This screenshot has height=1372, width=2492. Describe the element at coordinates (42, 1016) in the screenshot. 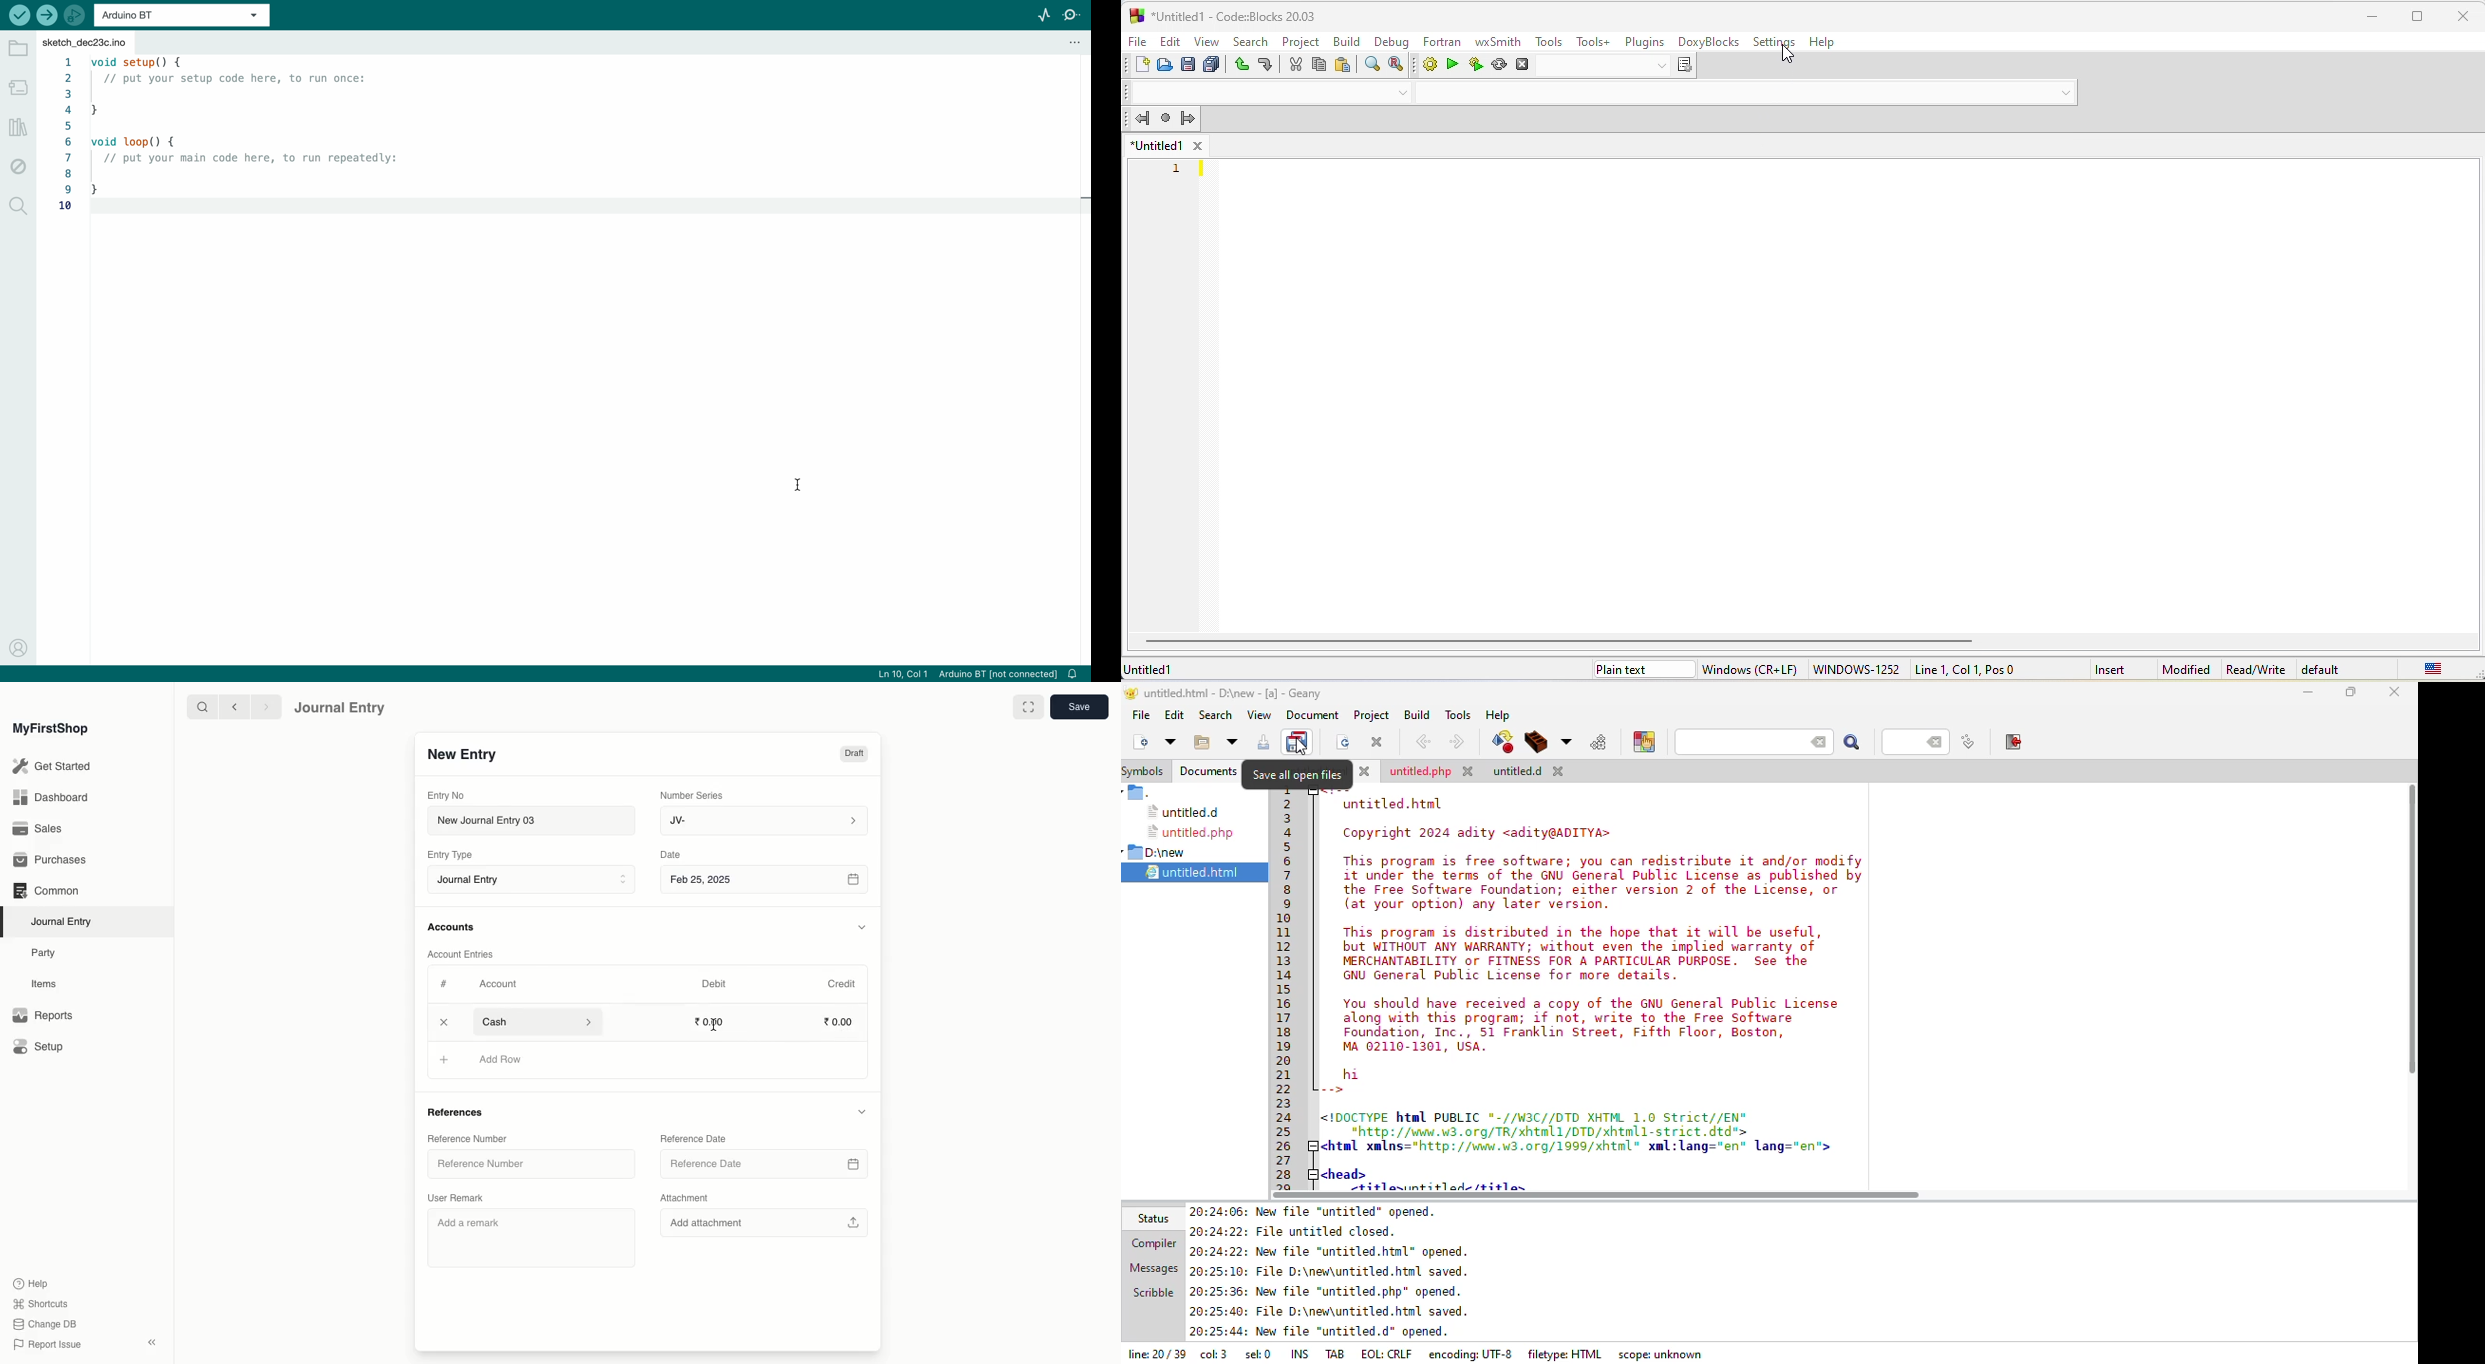

I see `Reports` at that location.